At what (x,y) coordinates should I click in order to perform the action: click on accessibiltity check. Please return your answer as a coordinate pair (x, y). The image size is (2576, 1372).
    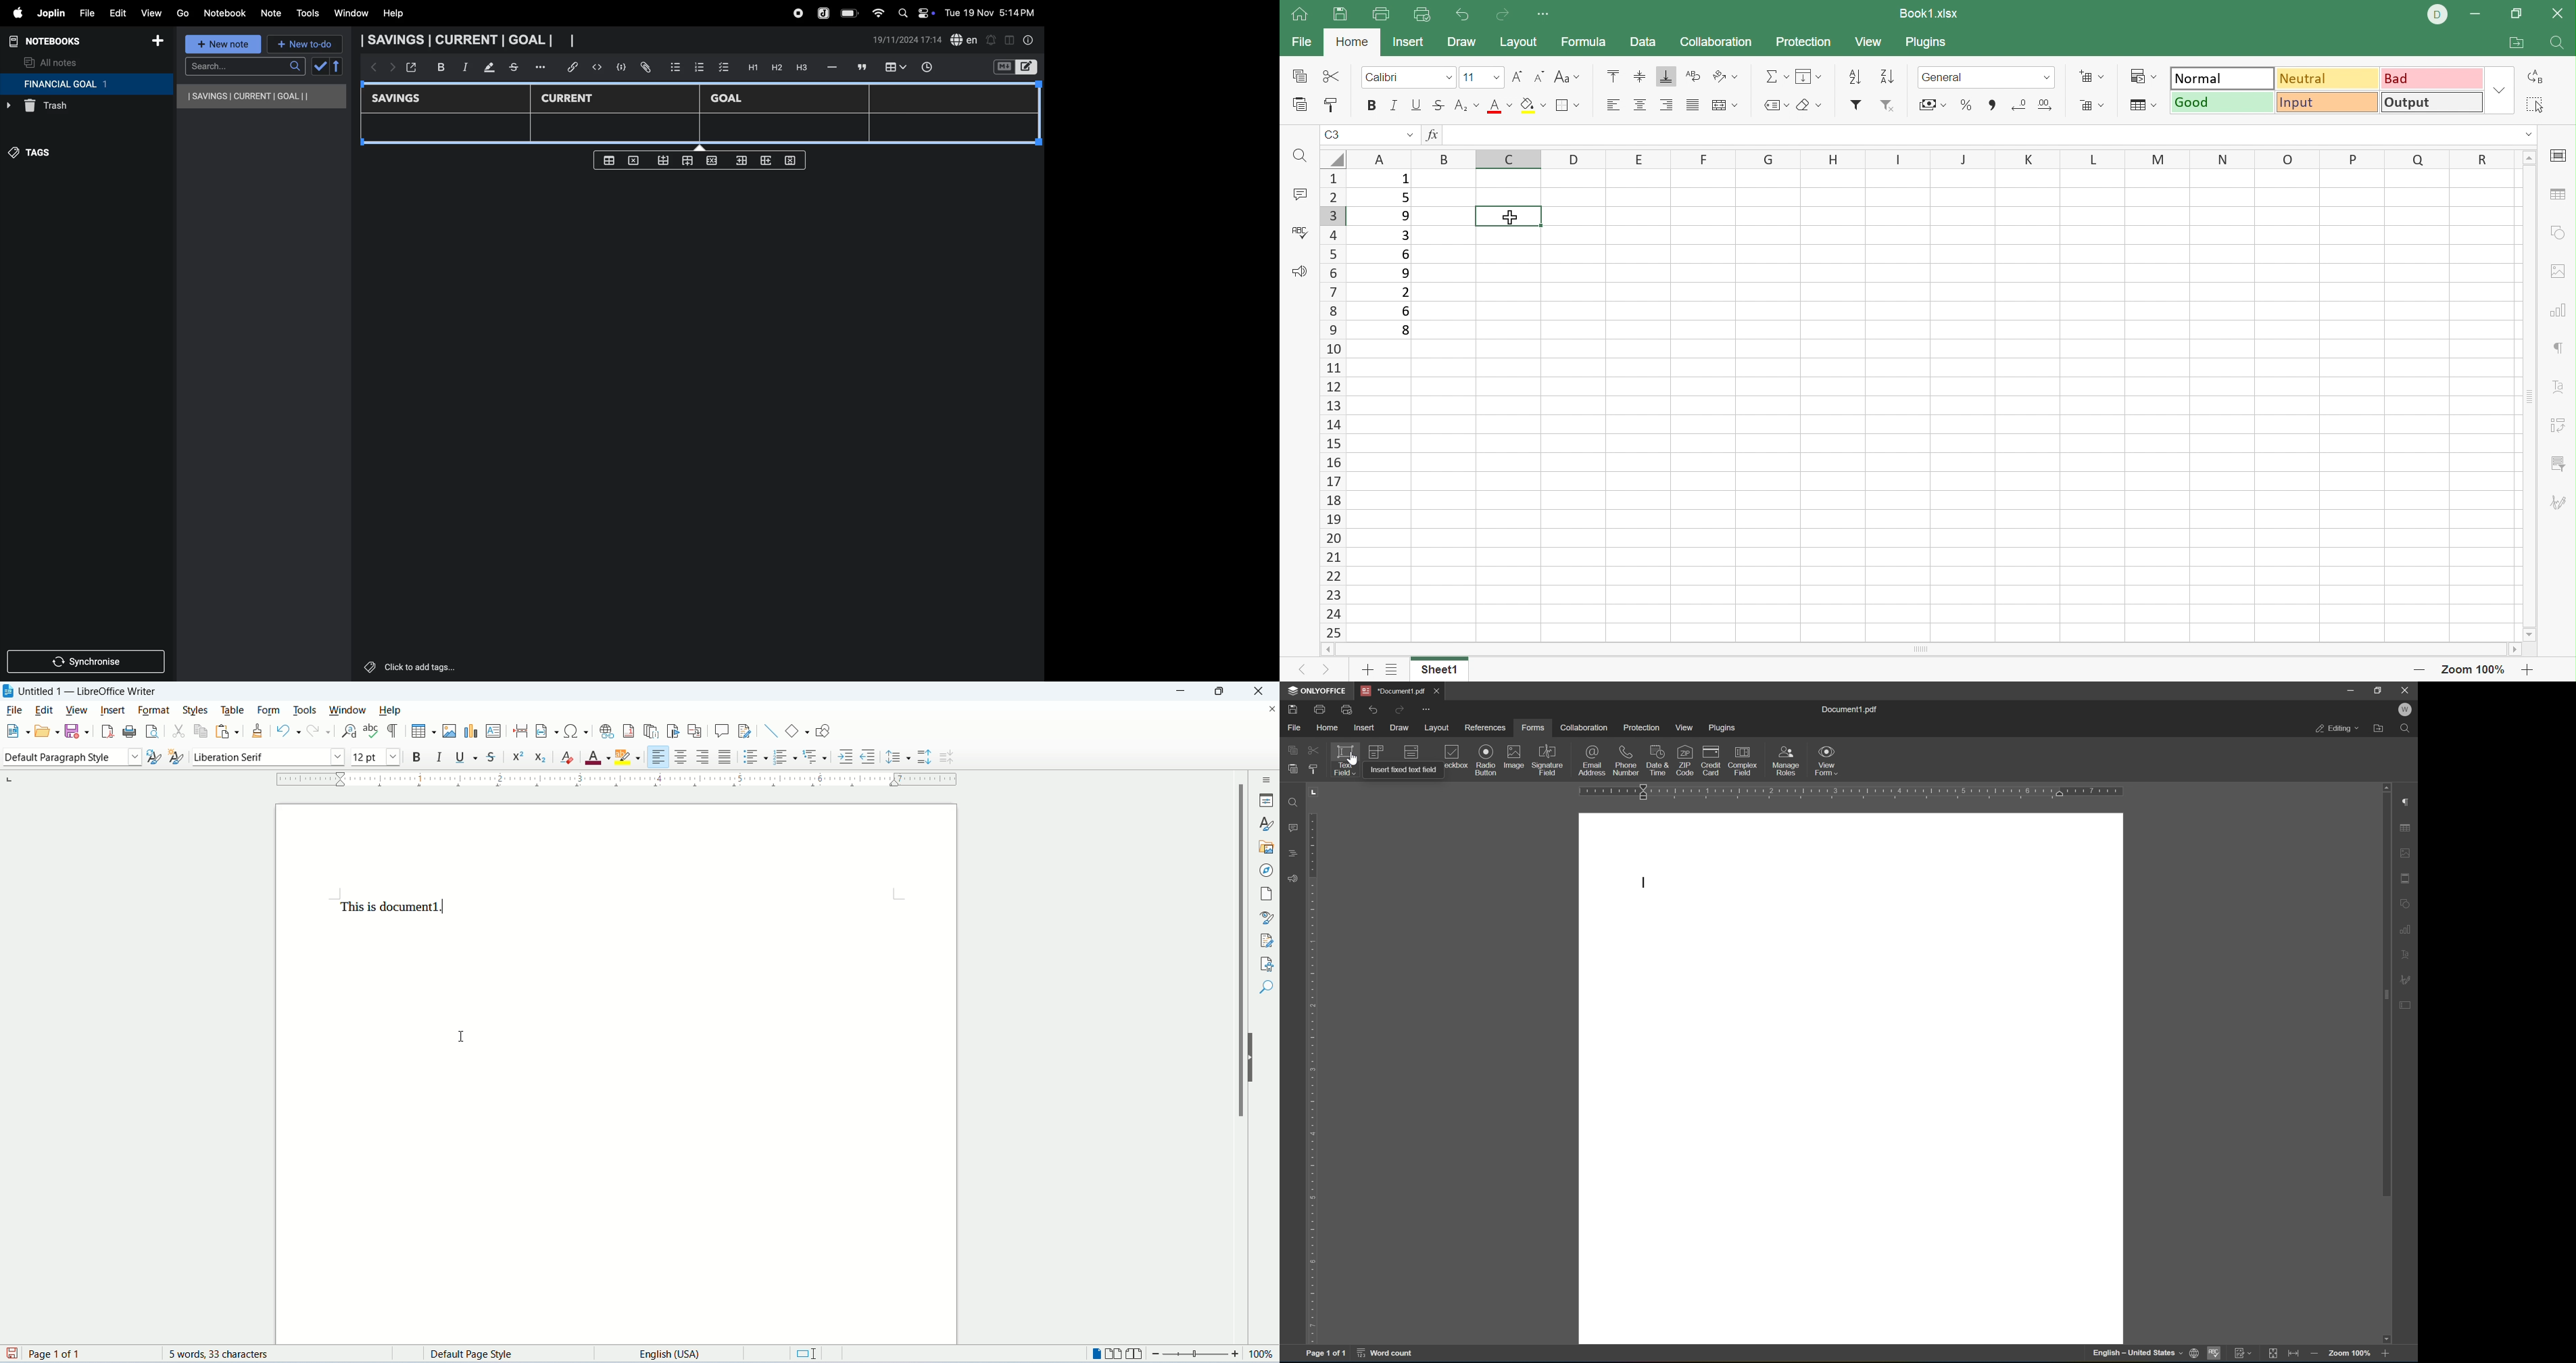
    Looking at the image, I should click on (1264, 963).